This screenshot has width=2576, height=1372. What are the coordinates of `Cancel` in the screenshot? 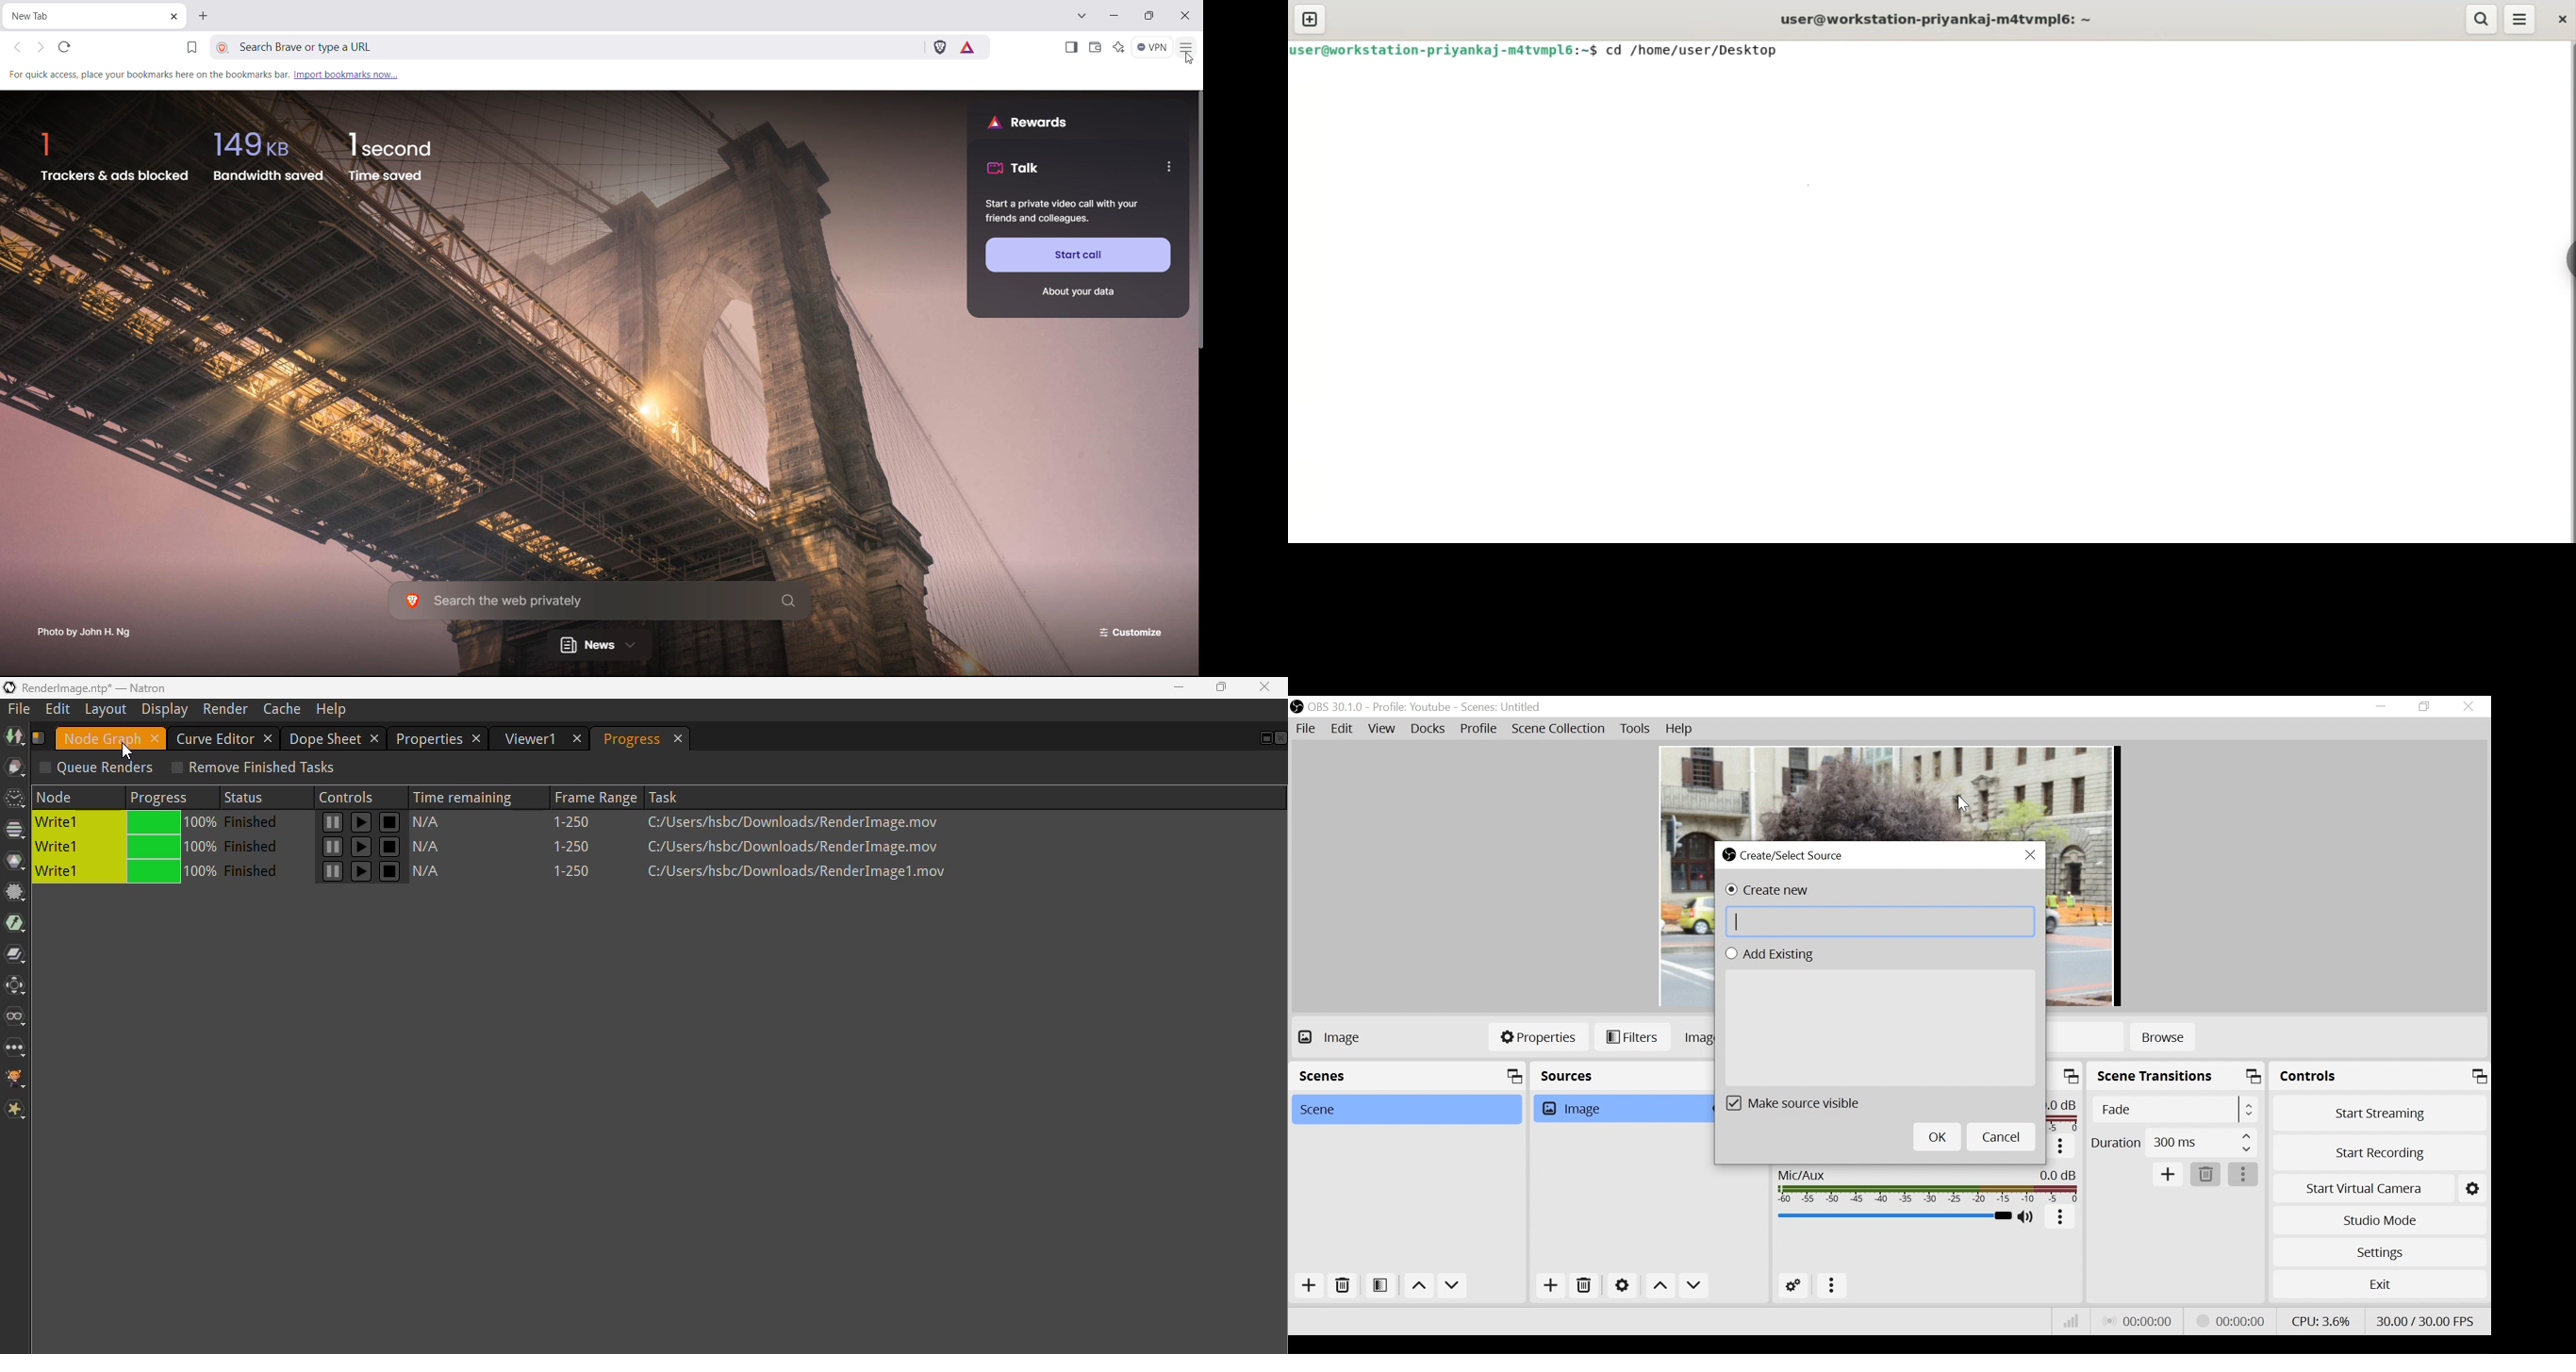 It's located at (2001, 1136).